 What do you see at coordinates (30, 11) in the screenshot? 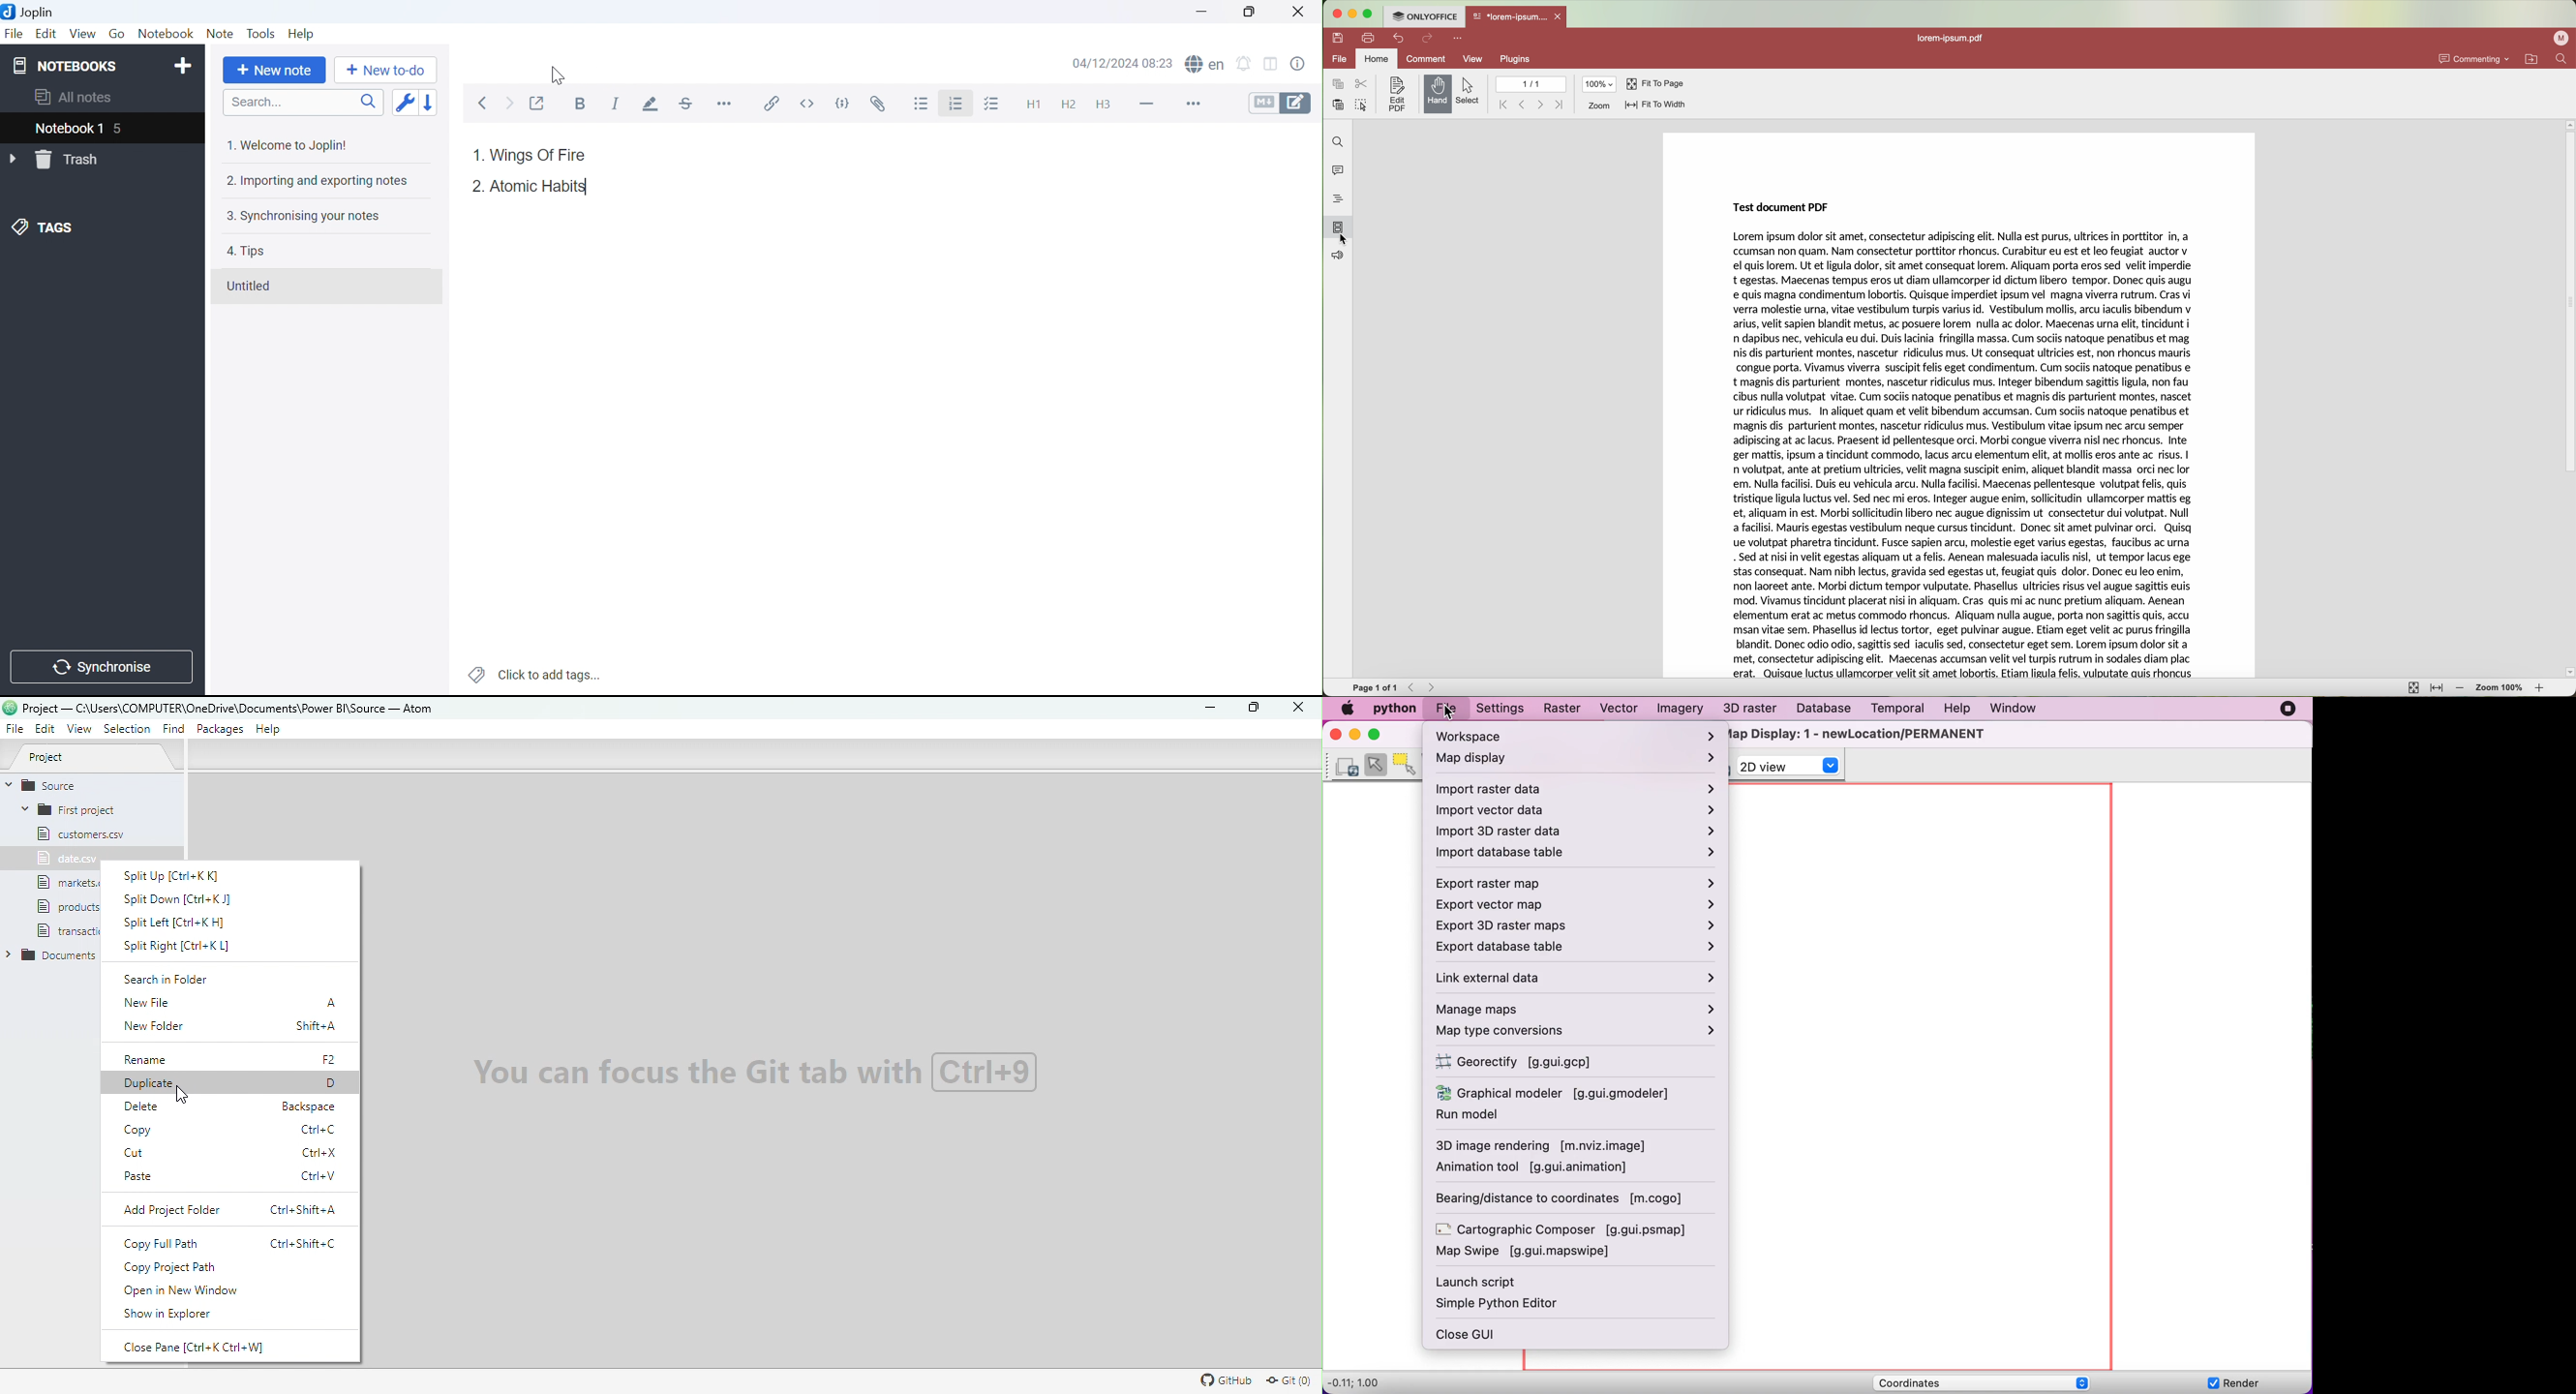
I see `Joplin` at bounding box center [30, 11].